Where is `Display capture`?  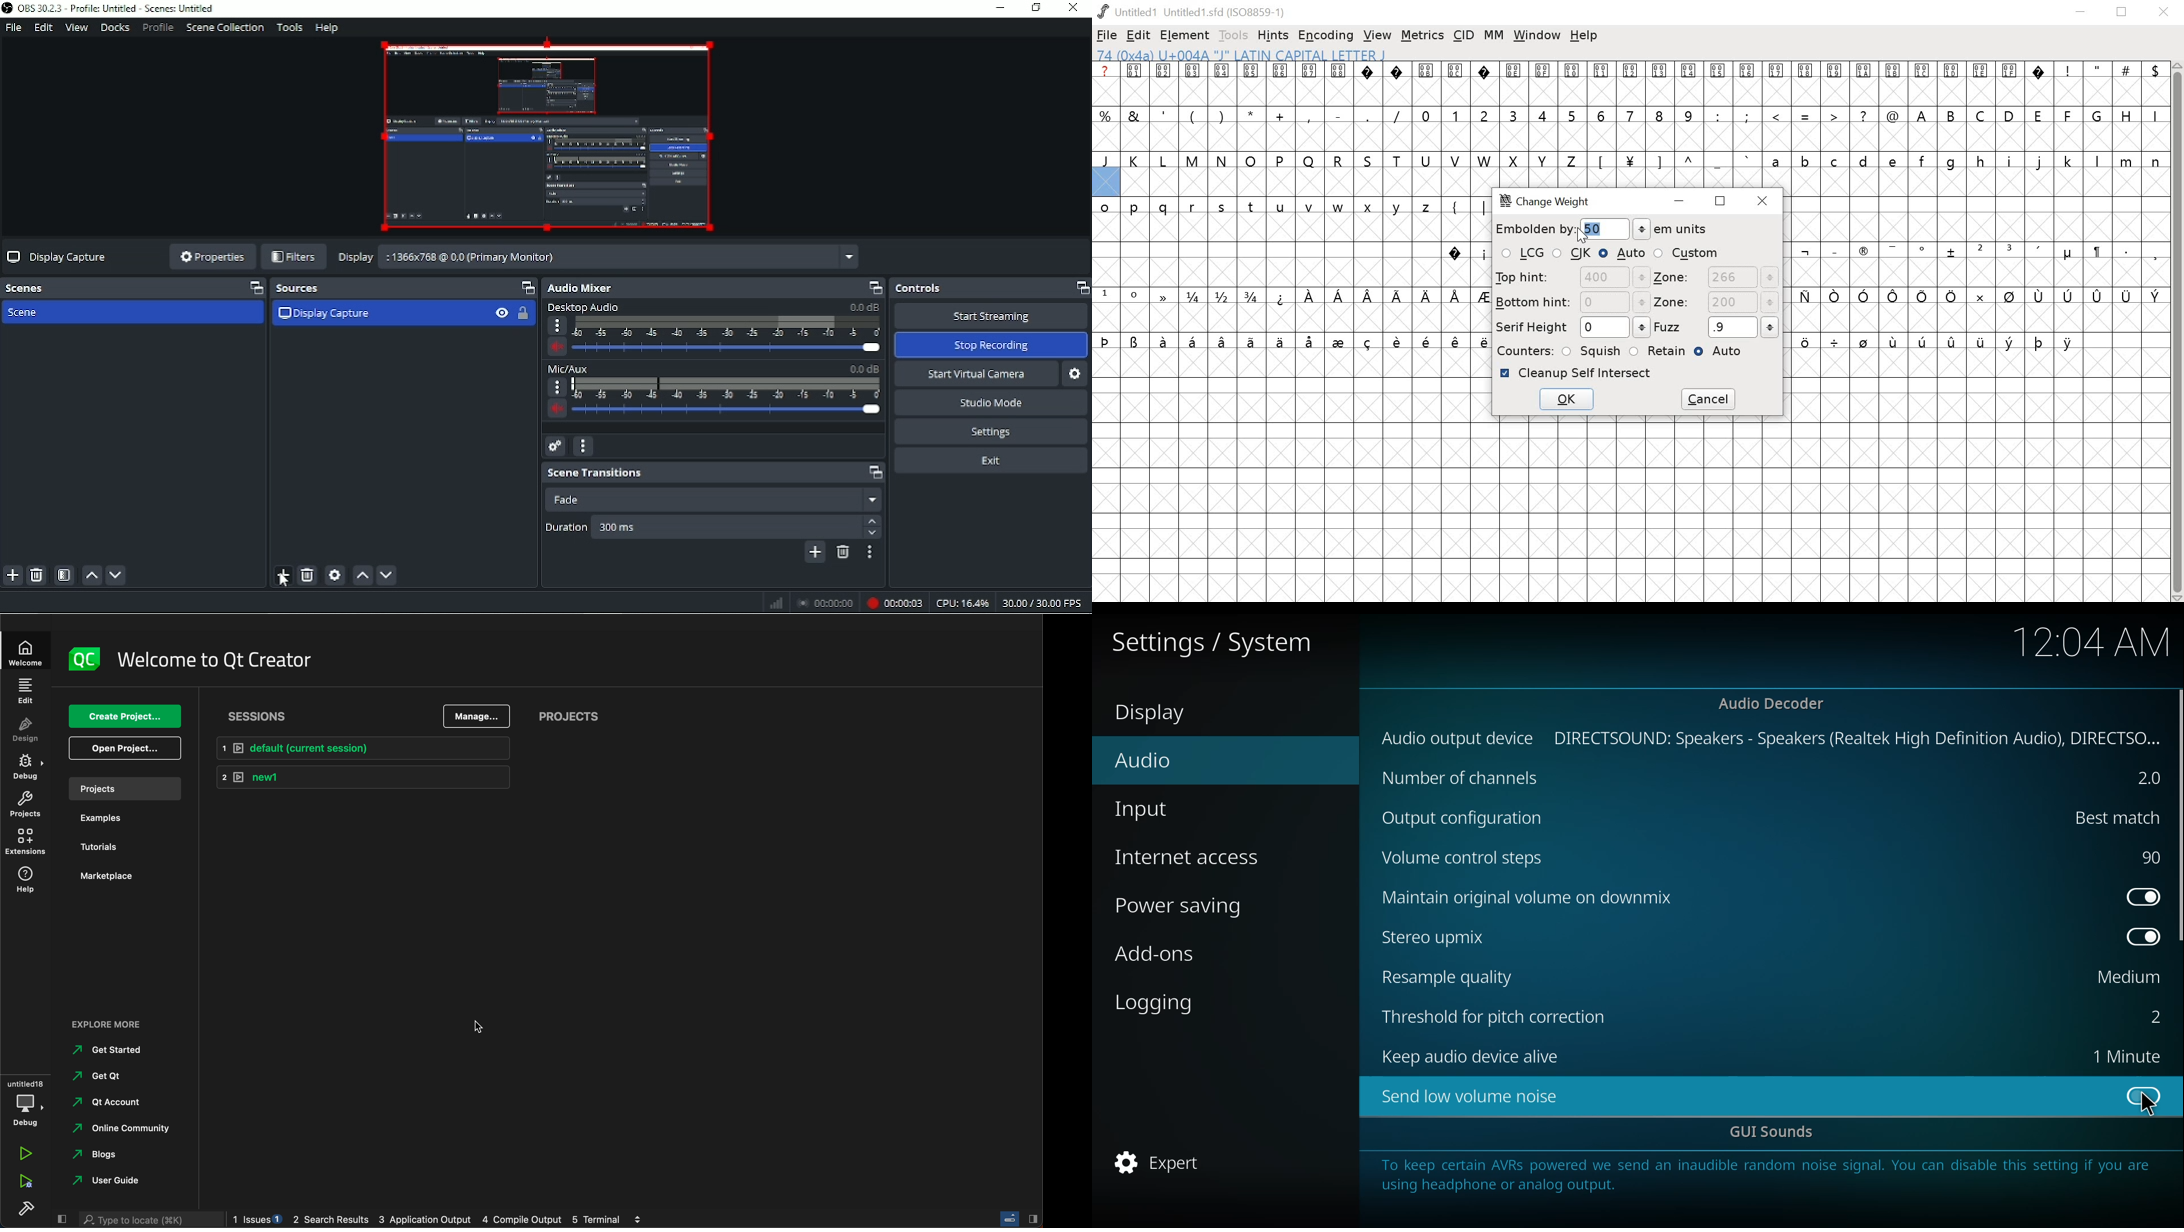 Display capture is located at coordinates (59, 257).